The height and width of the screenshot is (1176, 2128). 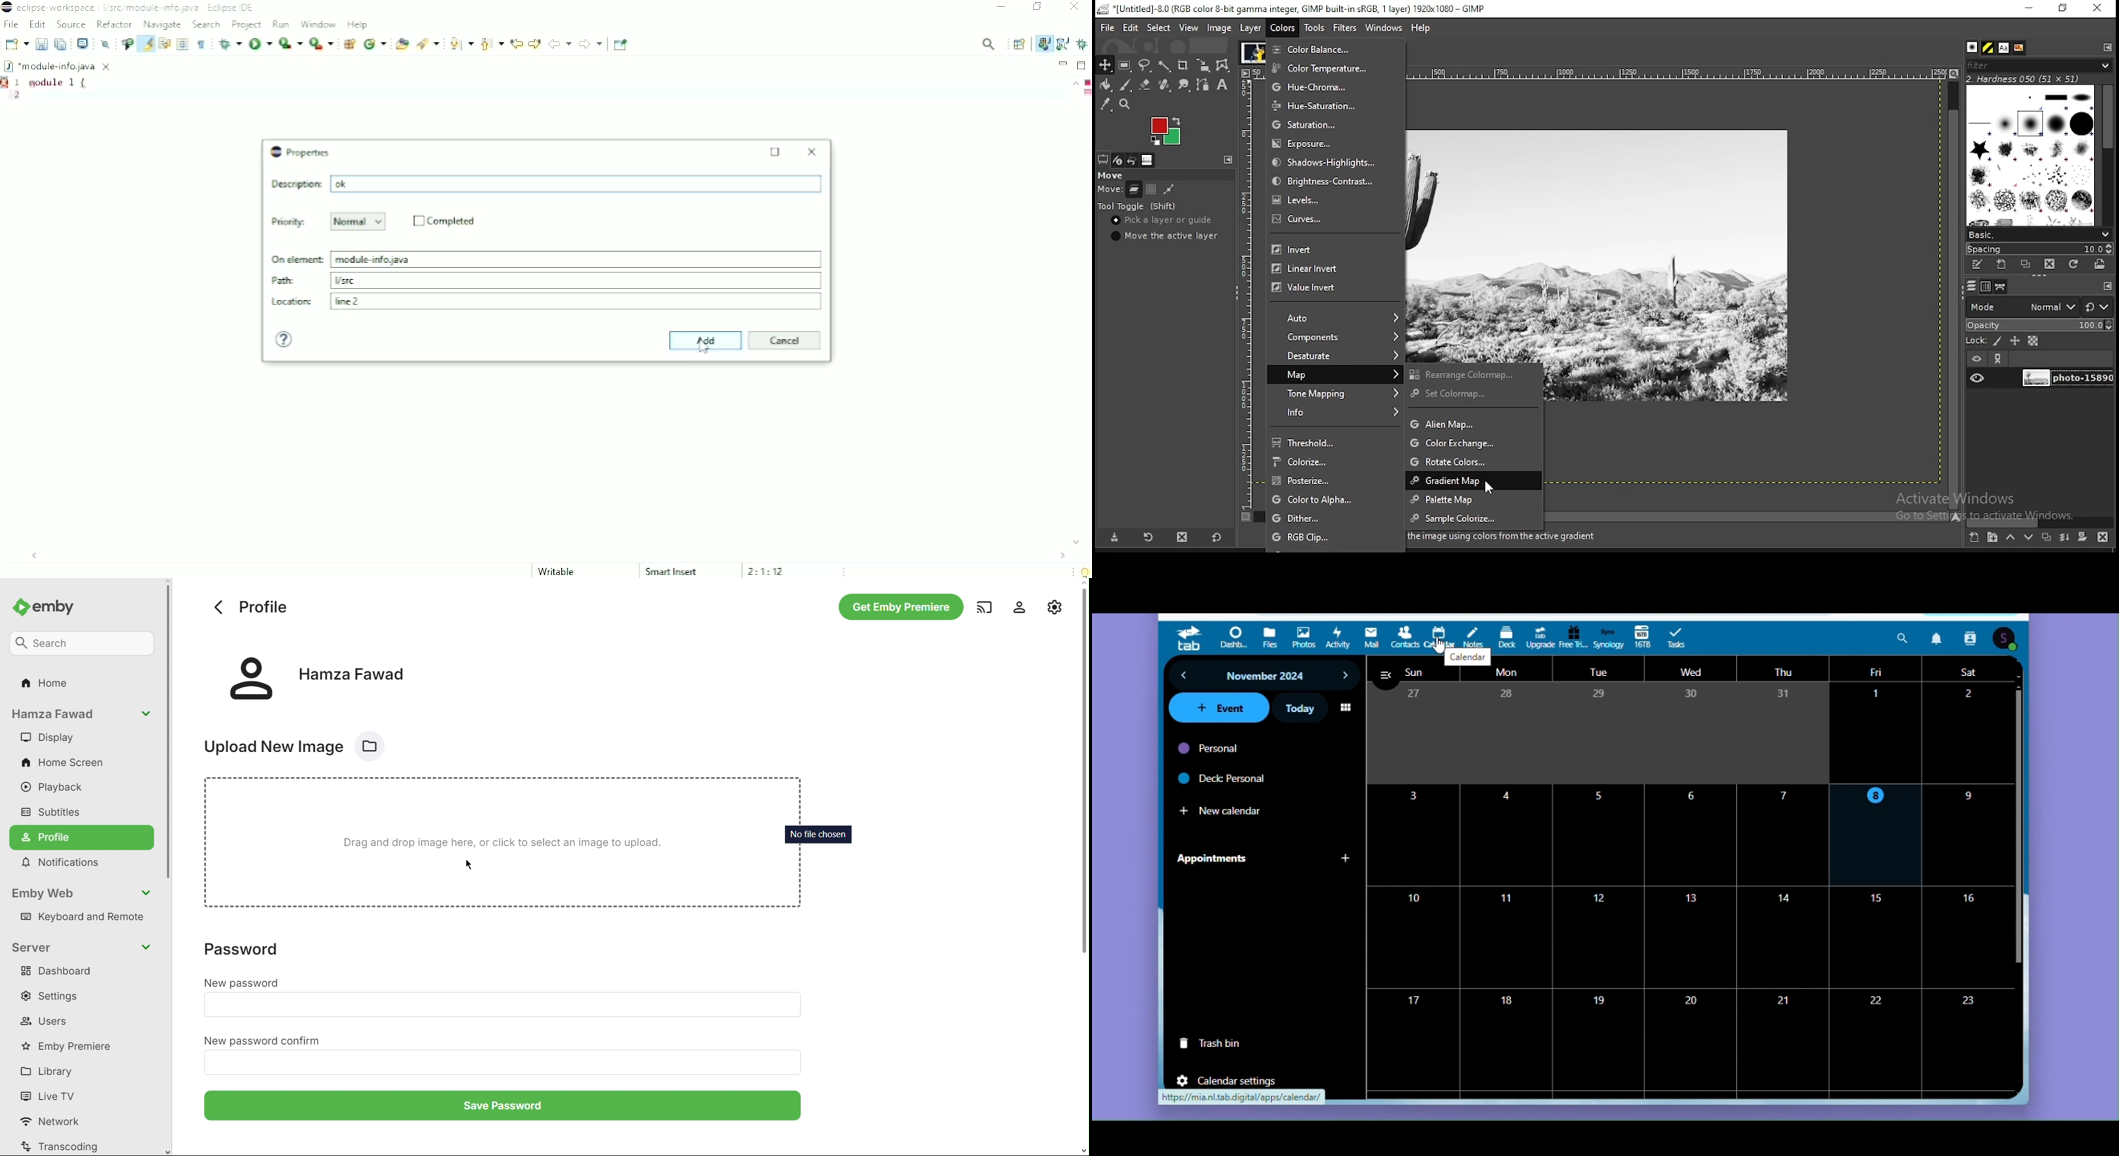 What do you see at coordinates (1271, 639) in the screenshot?
I see `Files` at bounding box center [1271, 639].